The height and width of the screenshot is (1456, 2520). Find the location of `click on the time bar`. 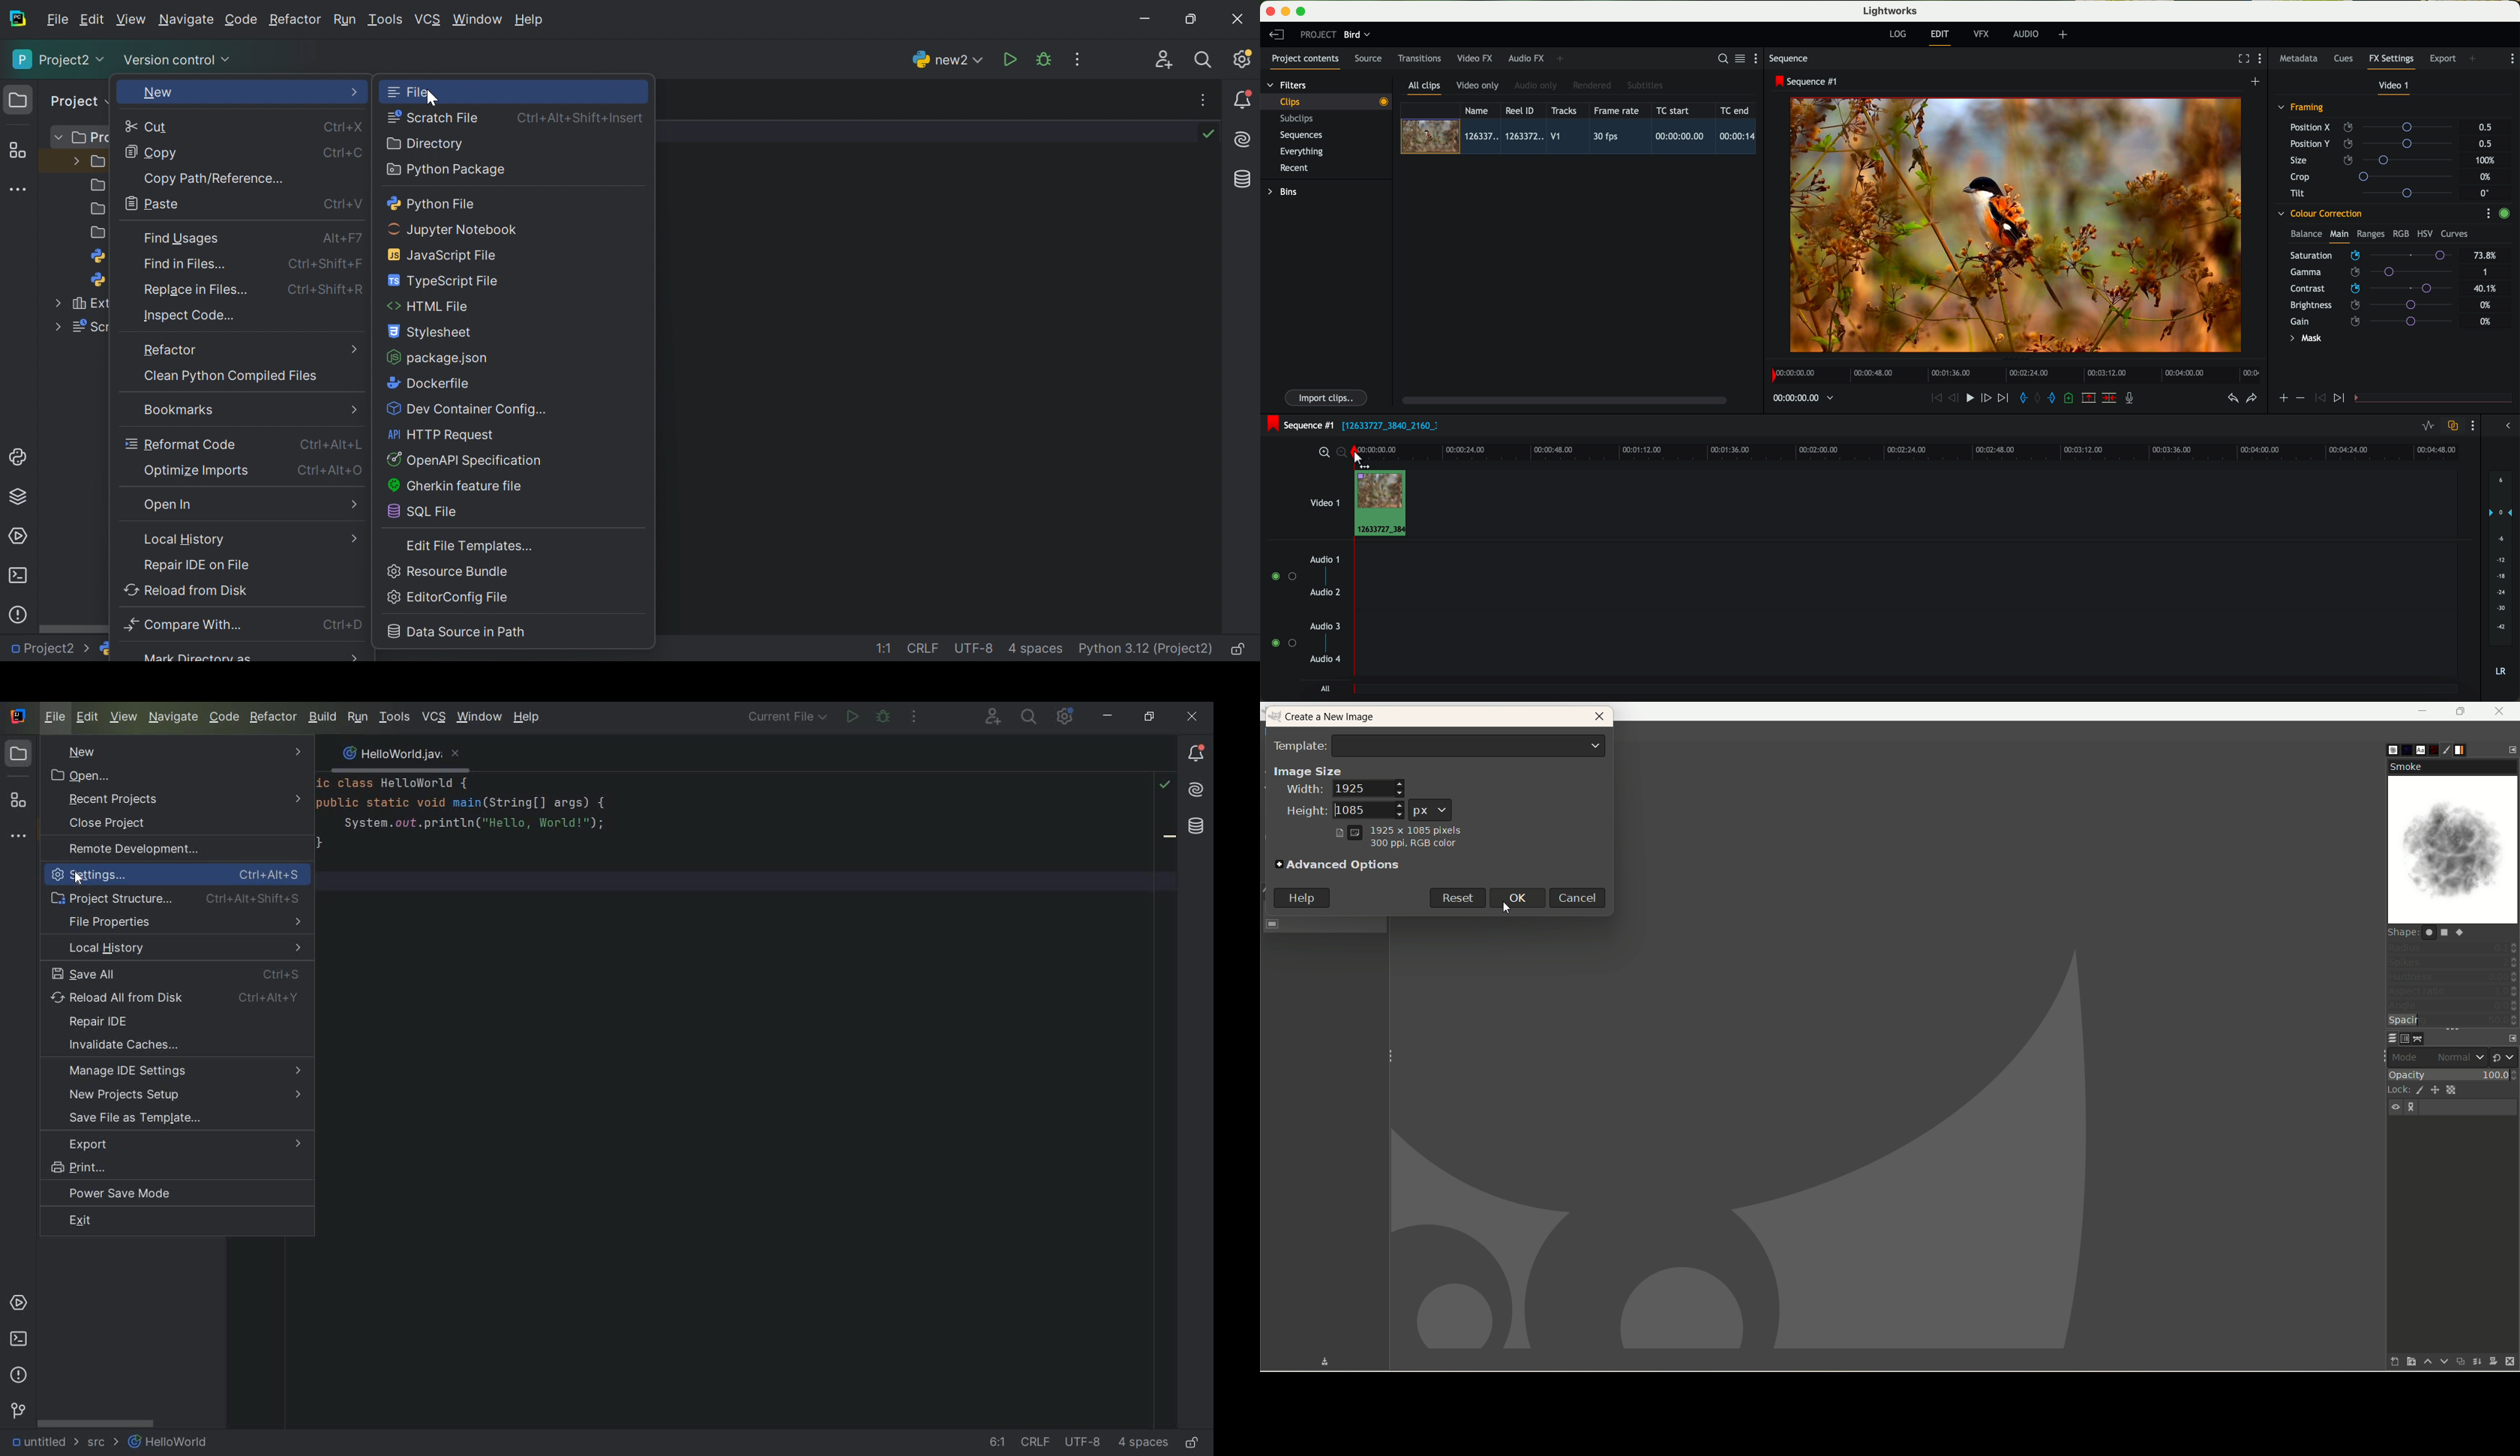

click on the time bar is located at coordinates (1361, 462).